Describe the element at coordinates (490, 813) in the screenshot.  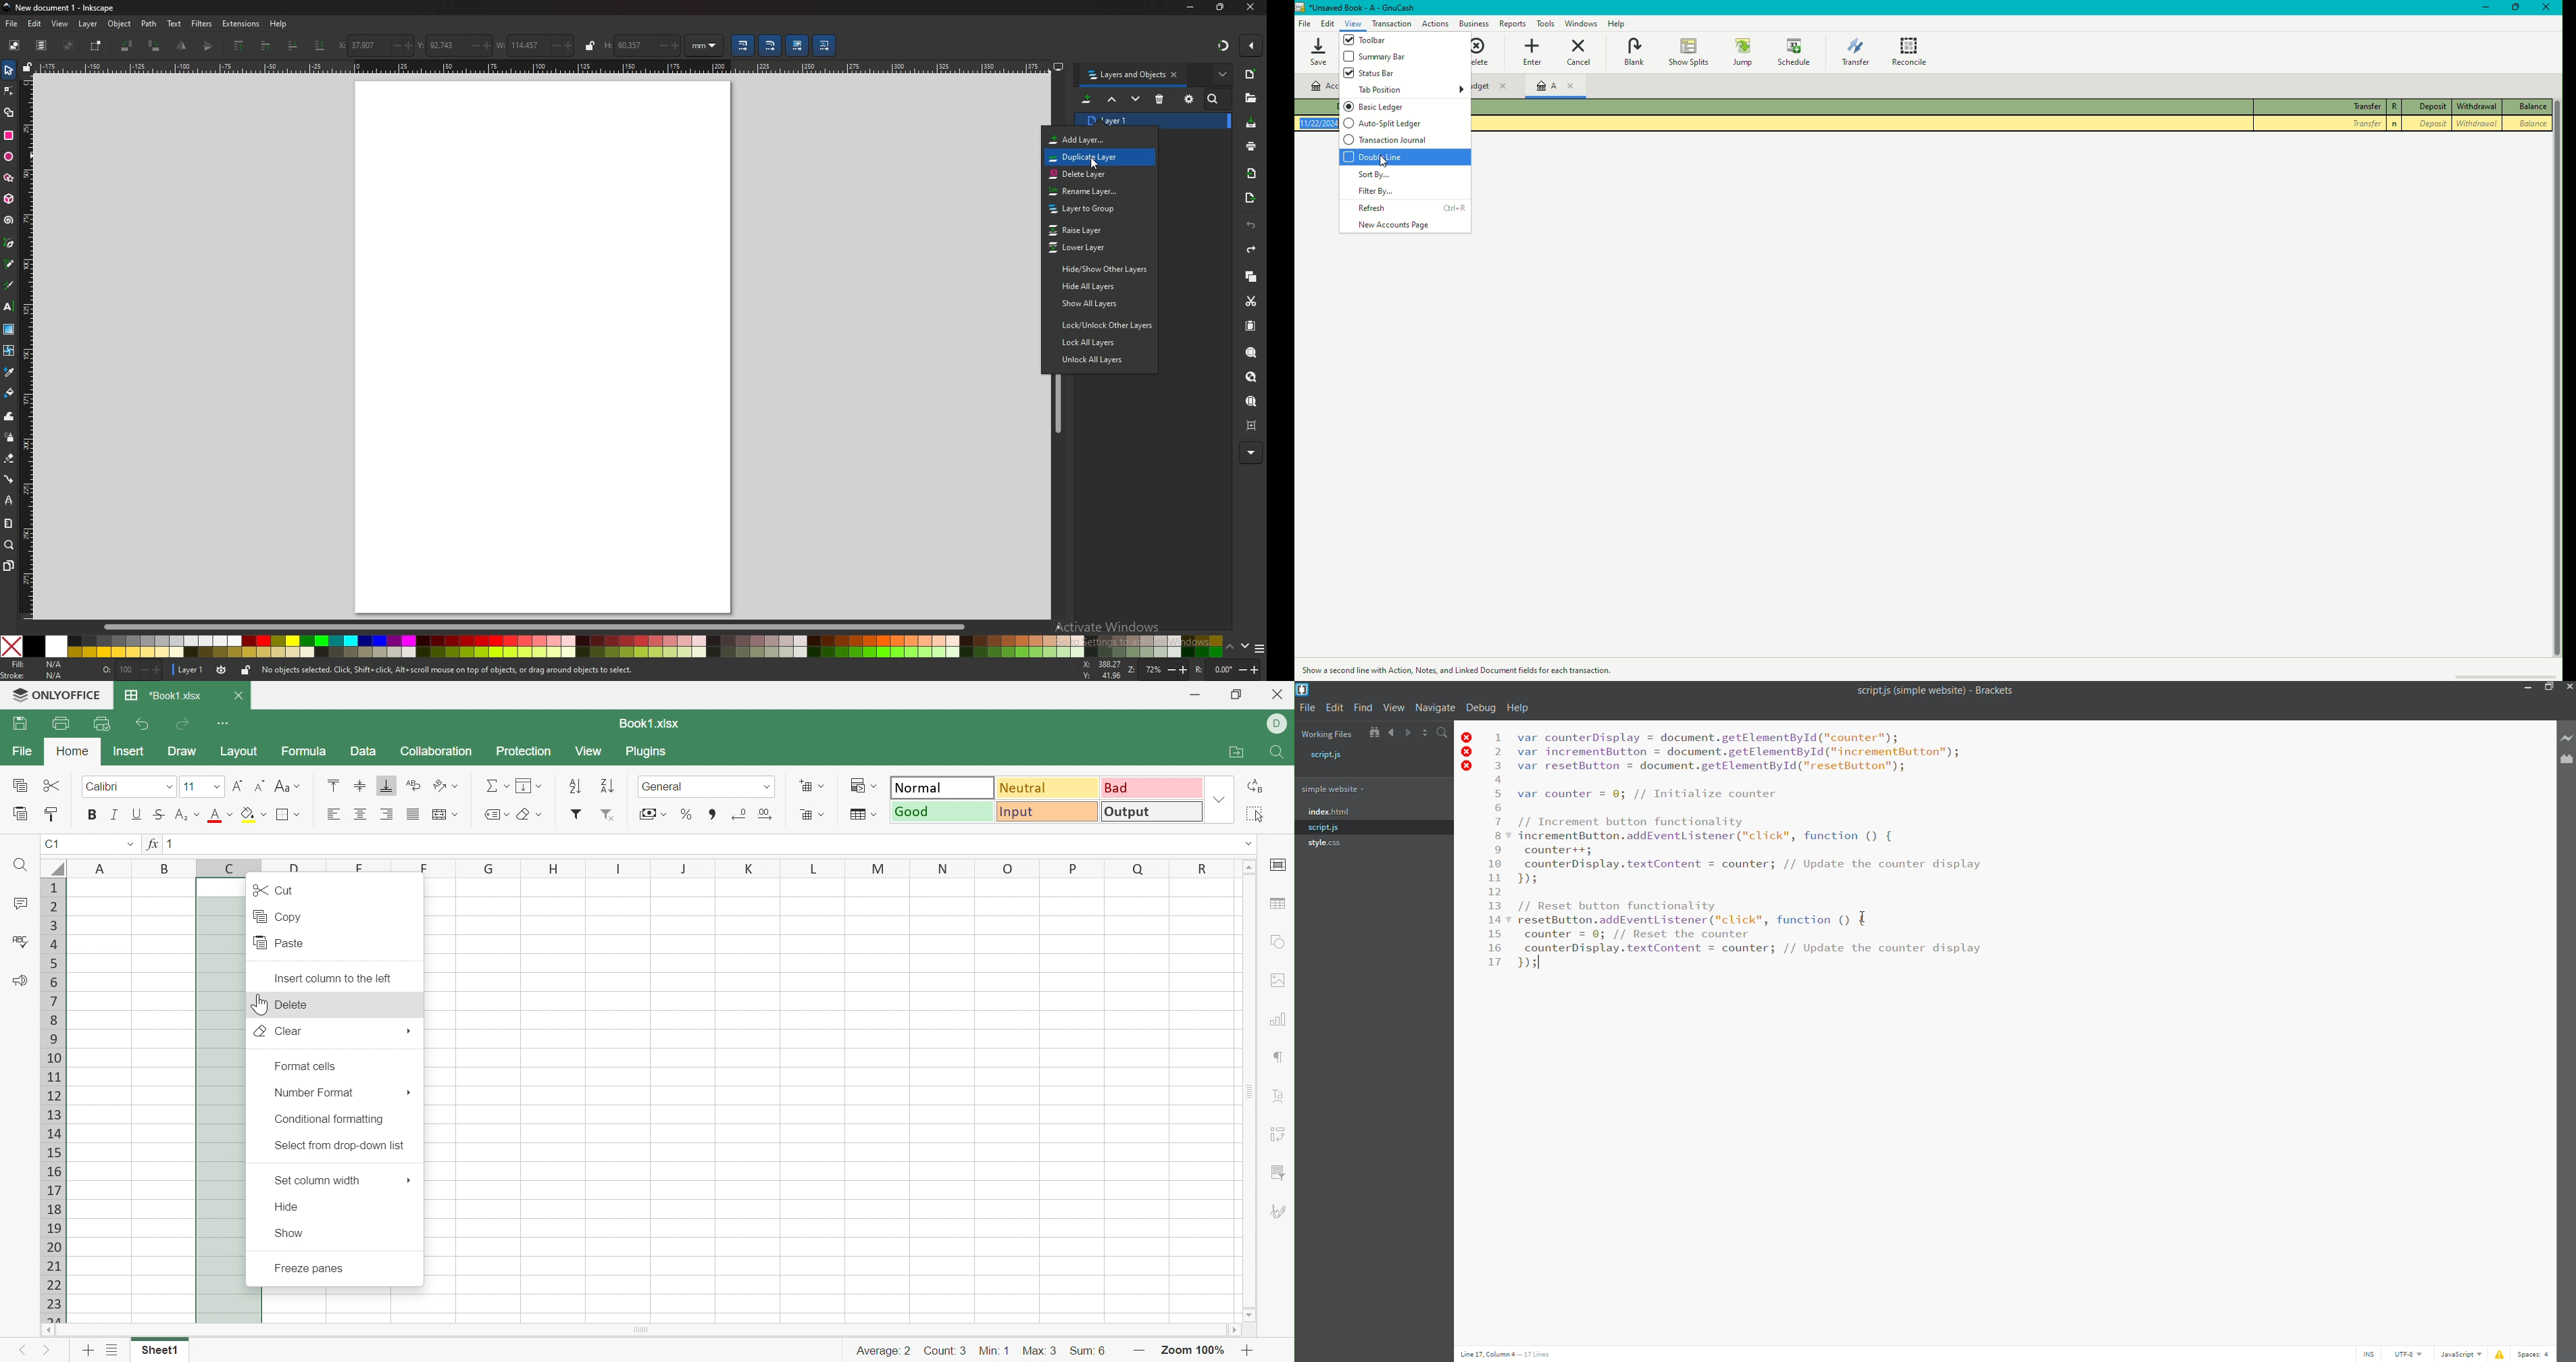
I see `Named ranges` at that location.